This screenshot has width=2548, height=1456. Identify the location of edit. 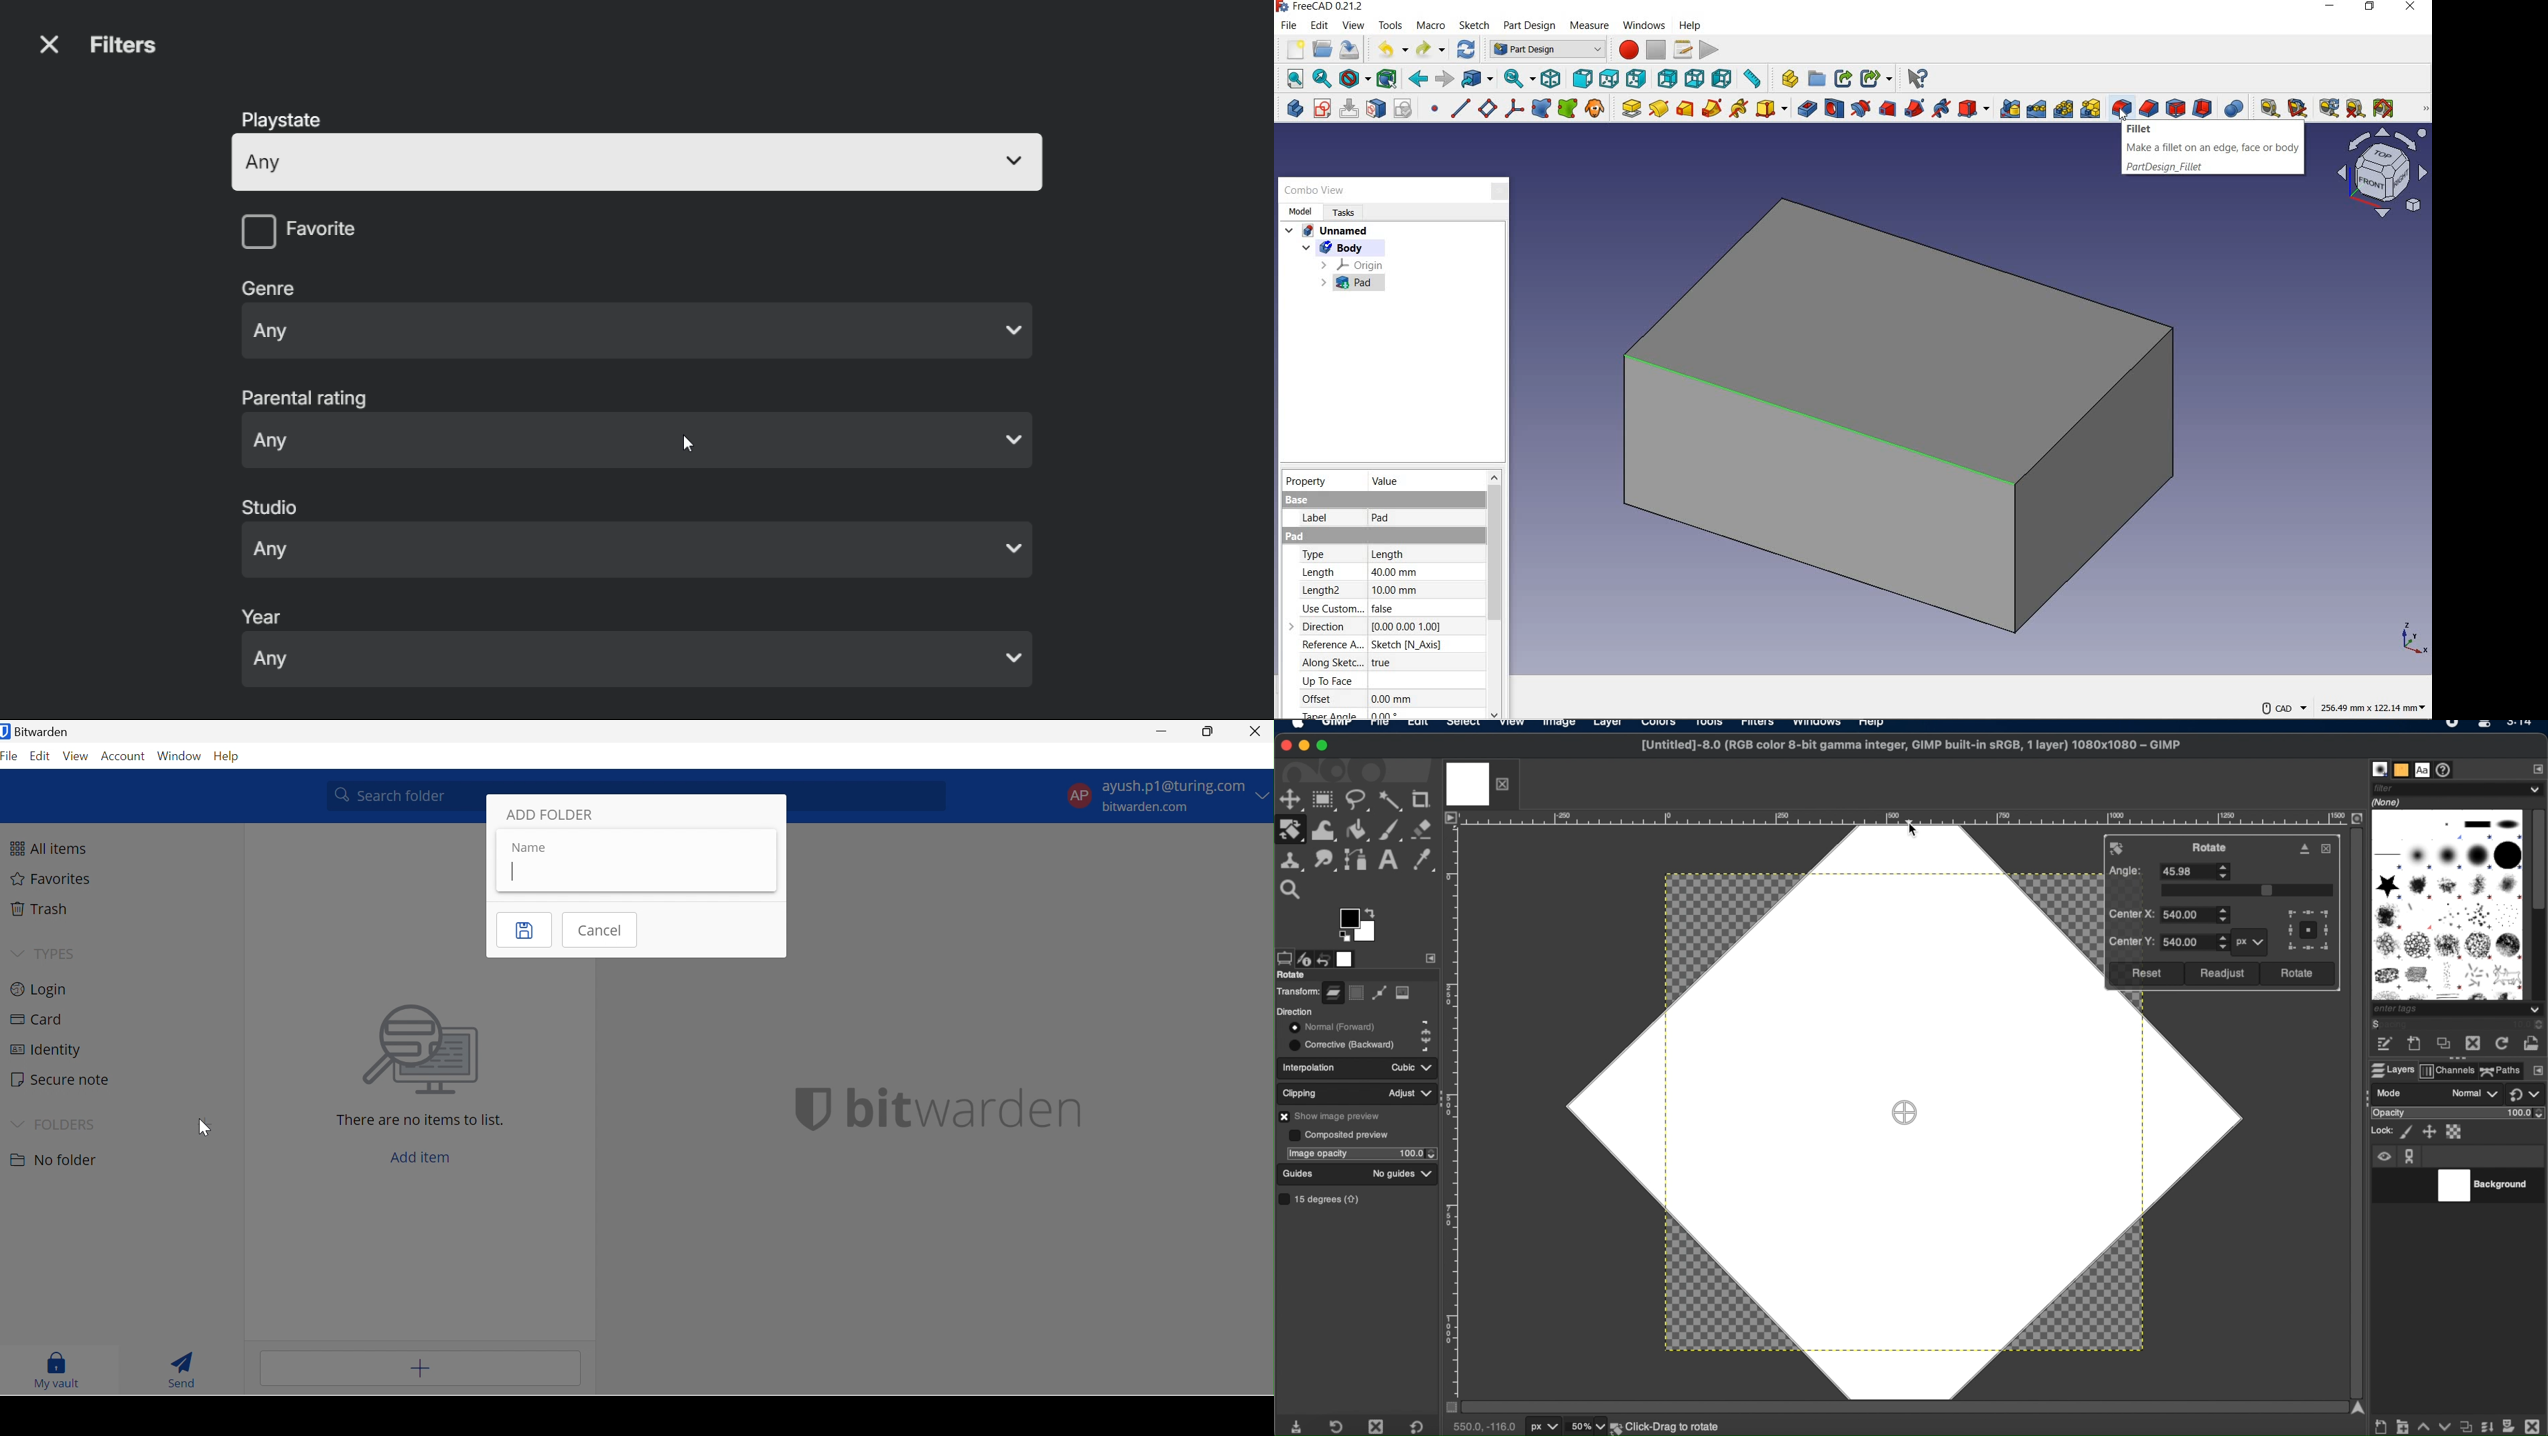
(1320, 26).